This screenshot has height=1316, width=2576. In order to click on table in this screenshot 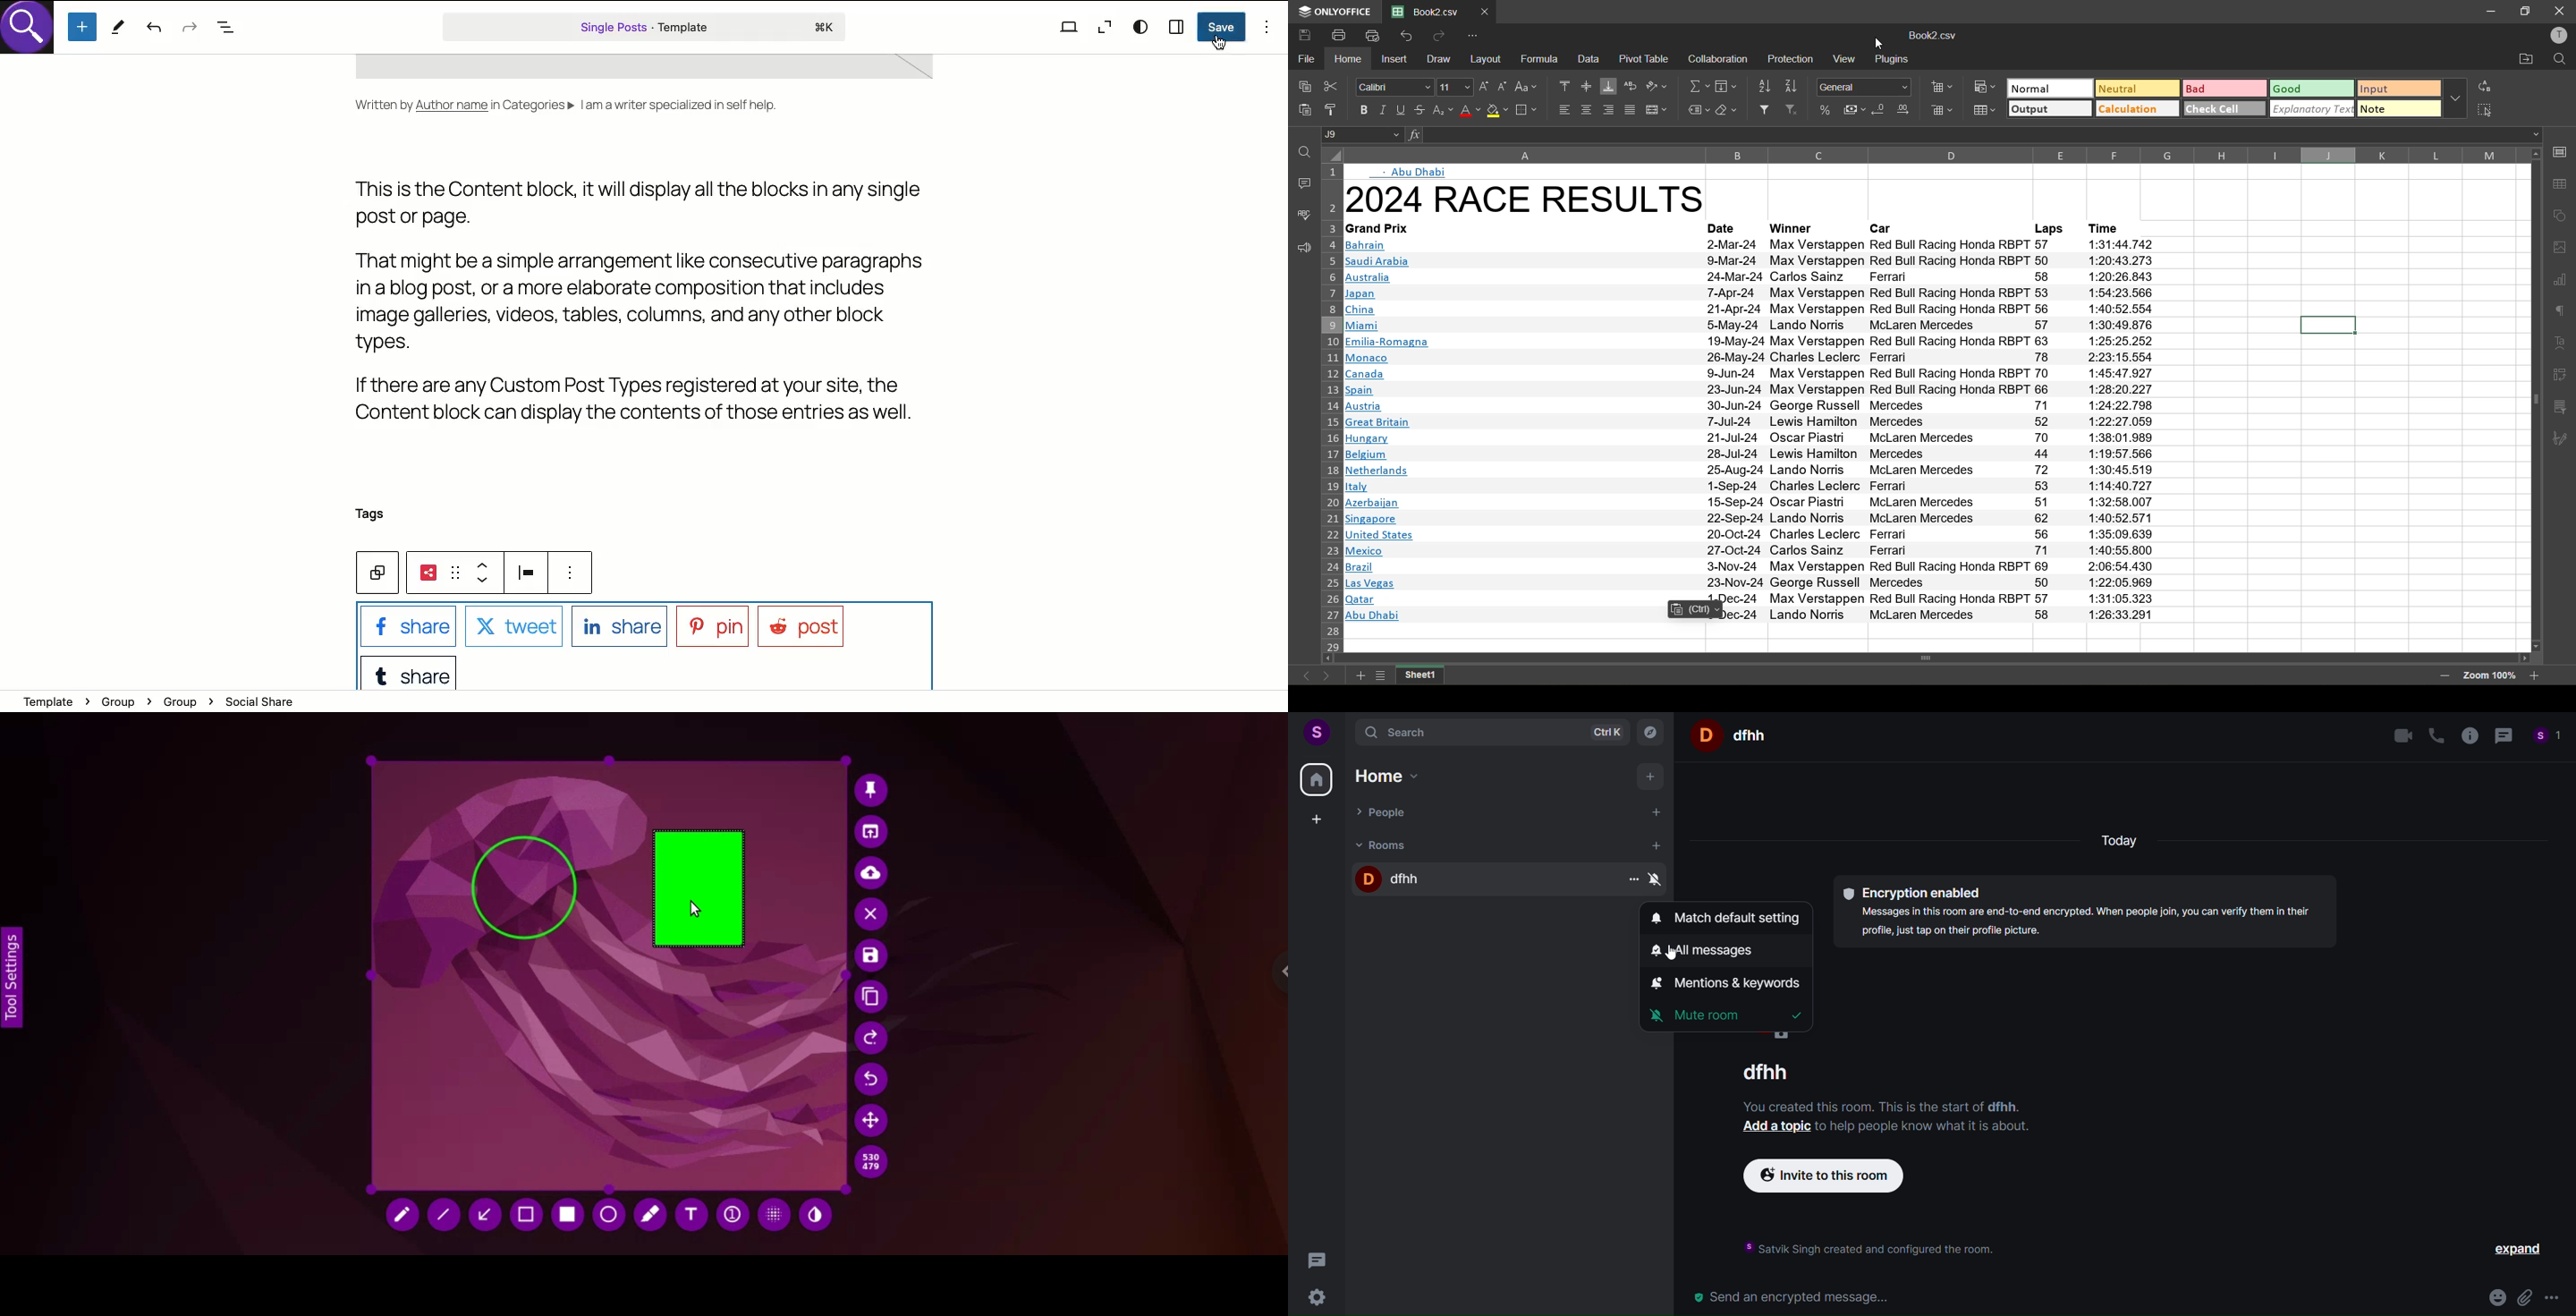, I will do `click(2561, 187)`.